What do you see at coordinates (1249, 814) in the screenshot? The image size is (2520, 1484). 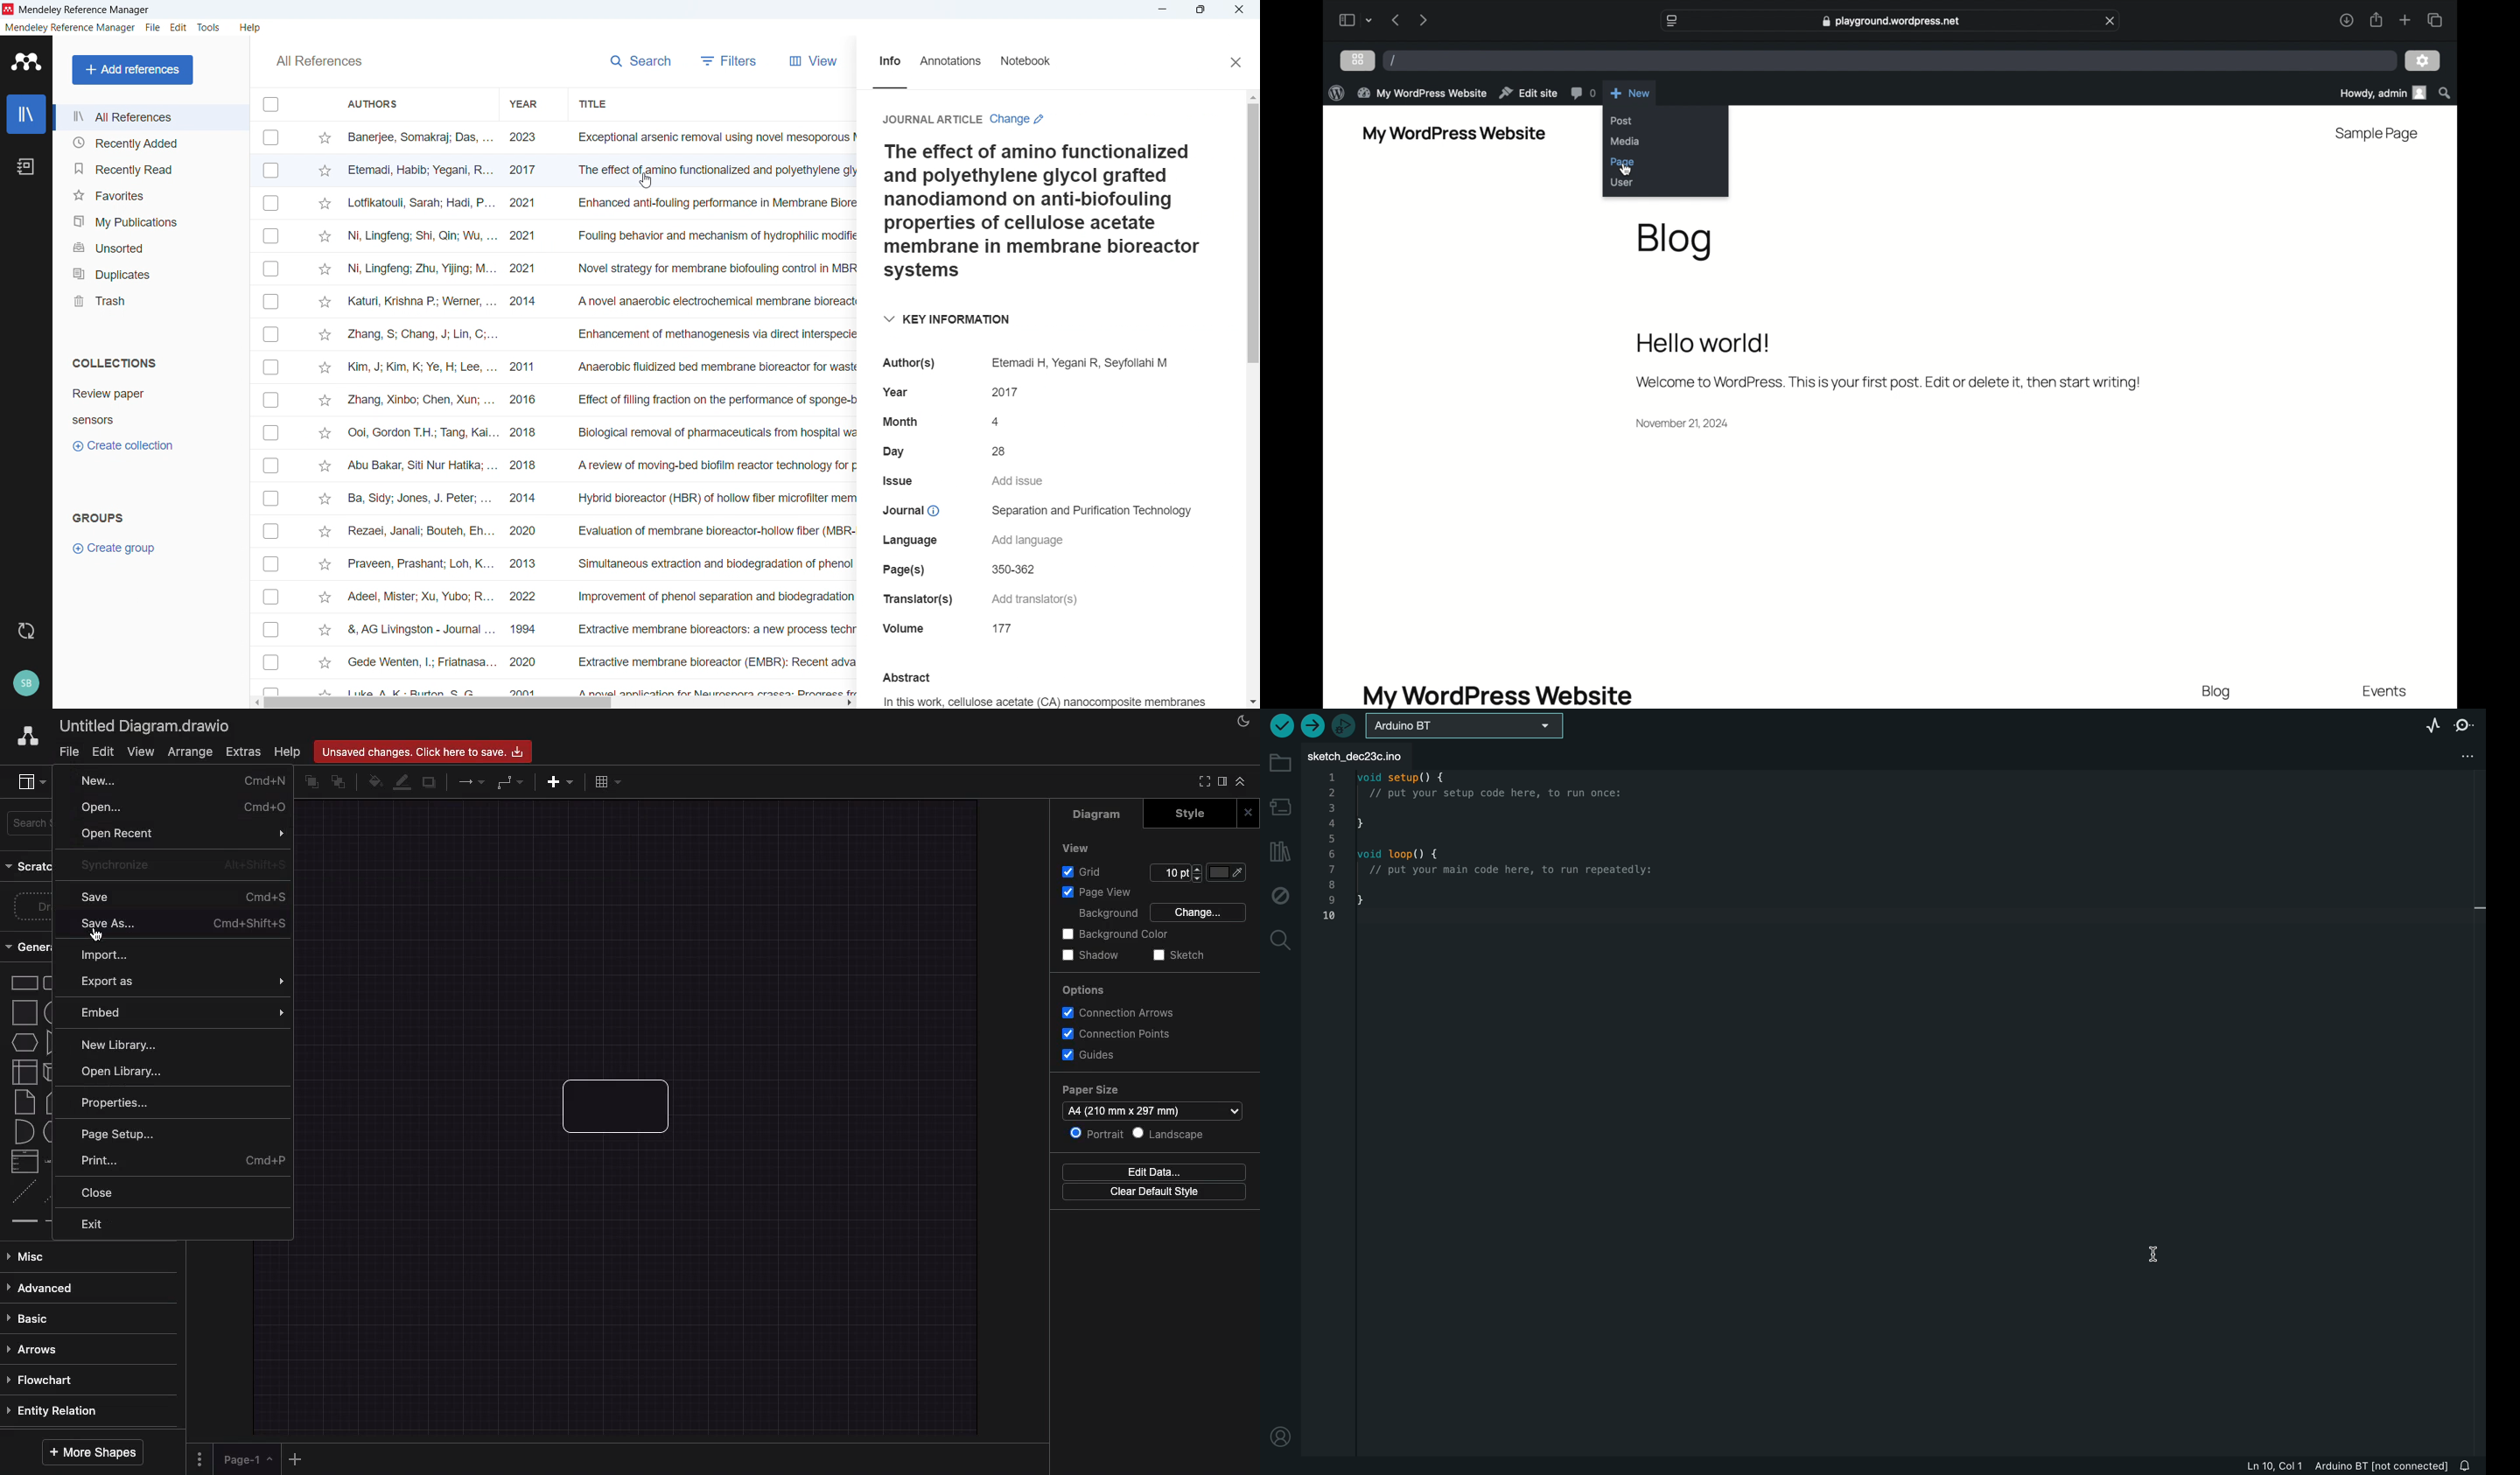 I see `Close` at bounding box center [1249, 814].